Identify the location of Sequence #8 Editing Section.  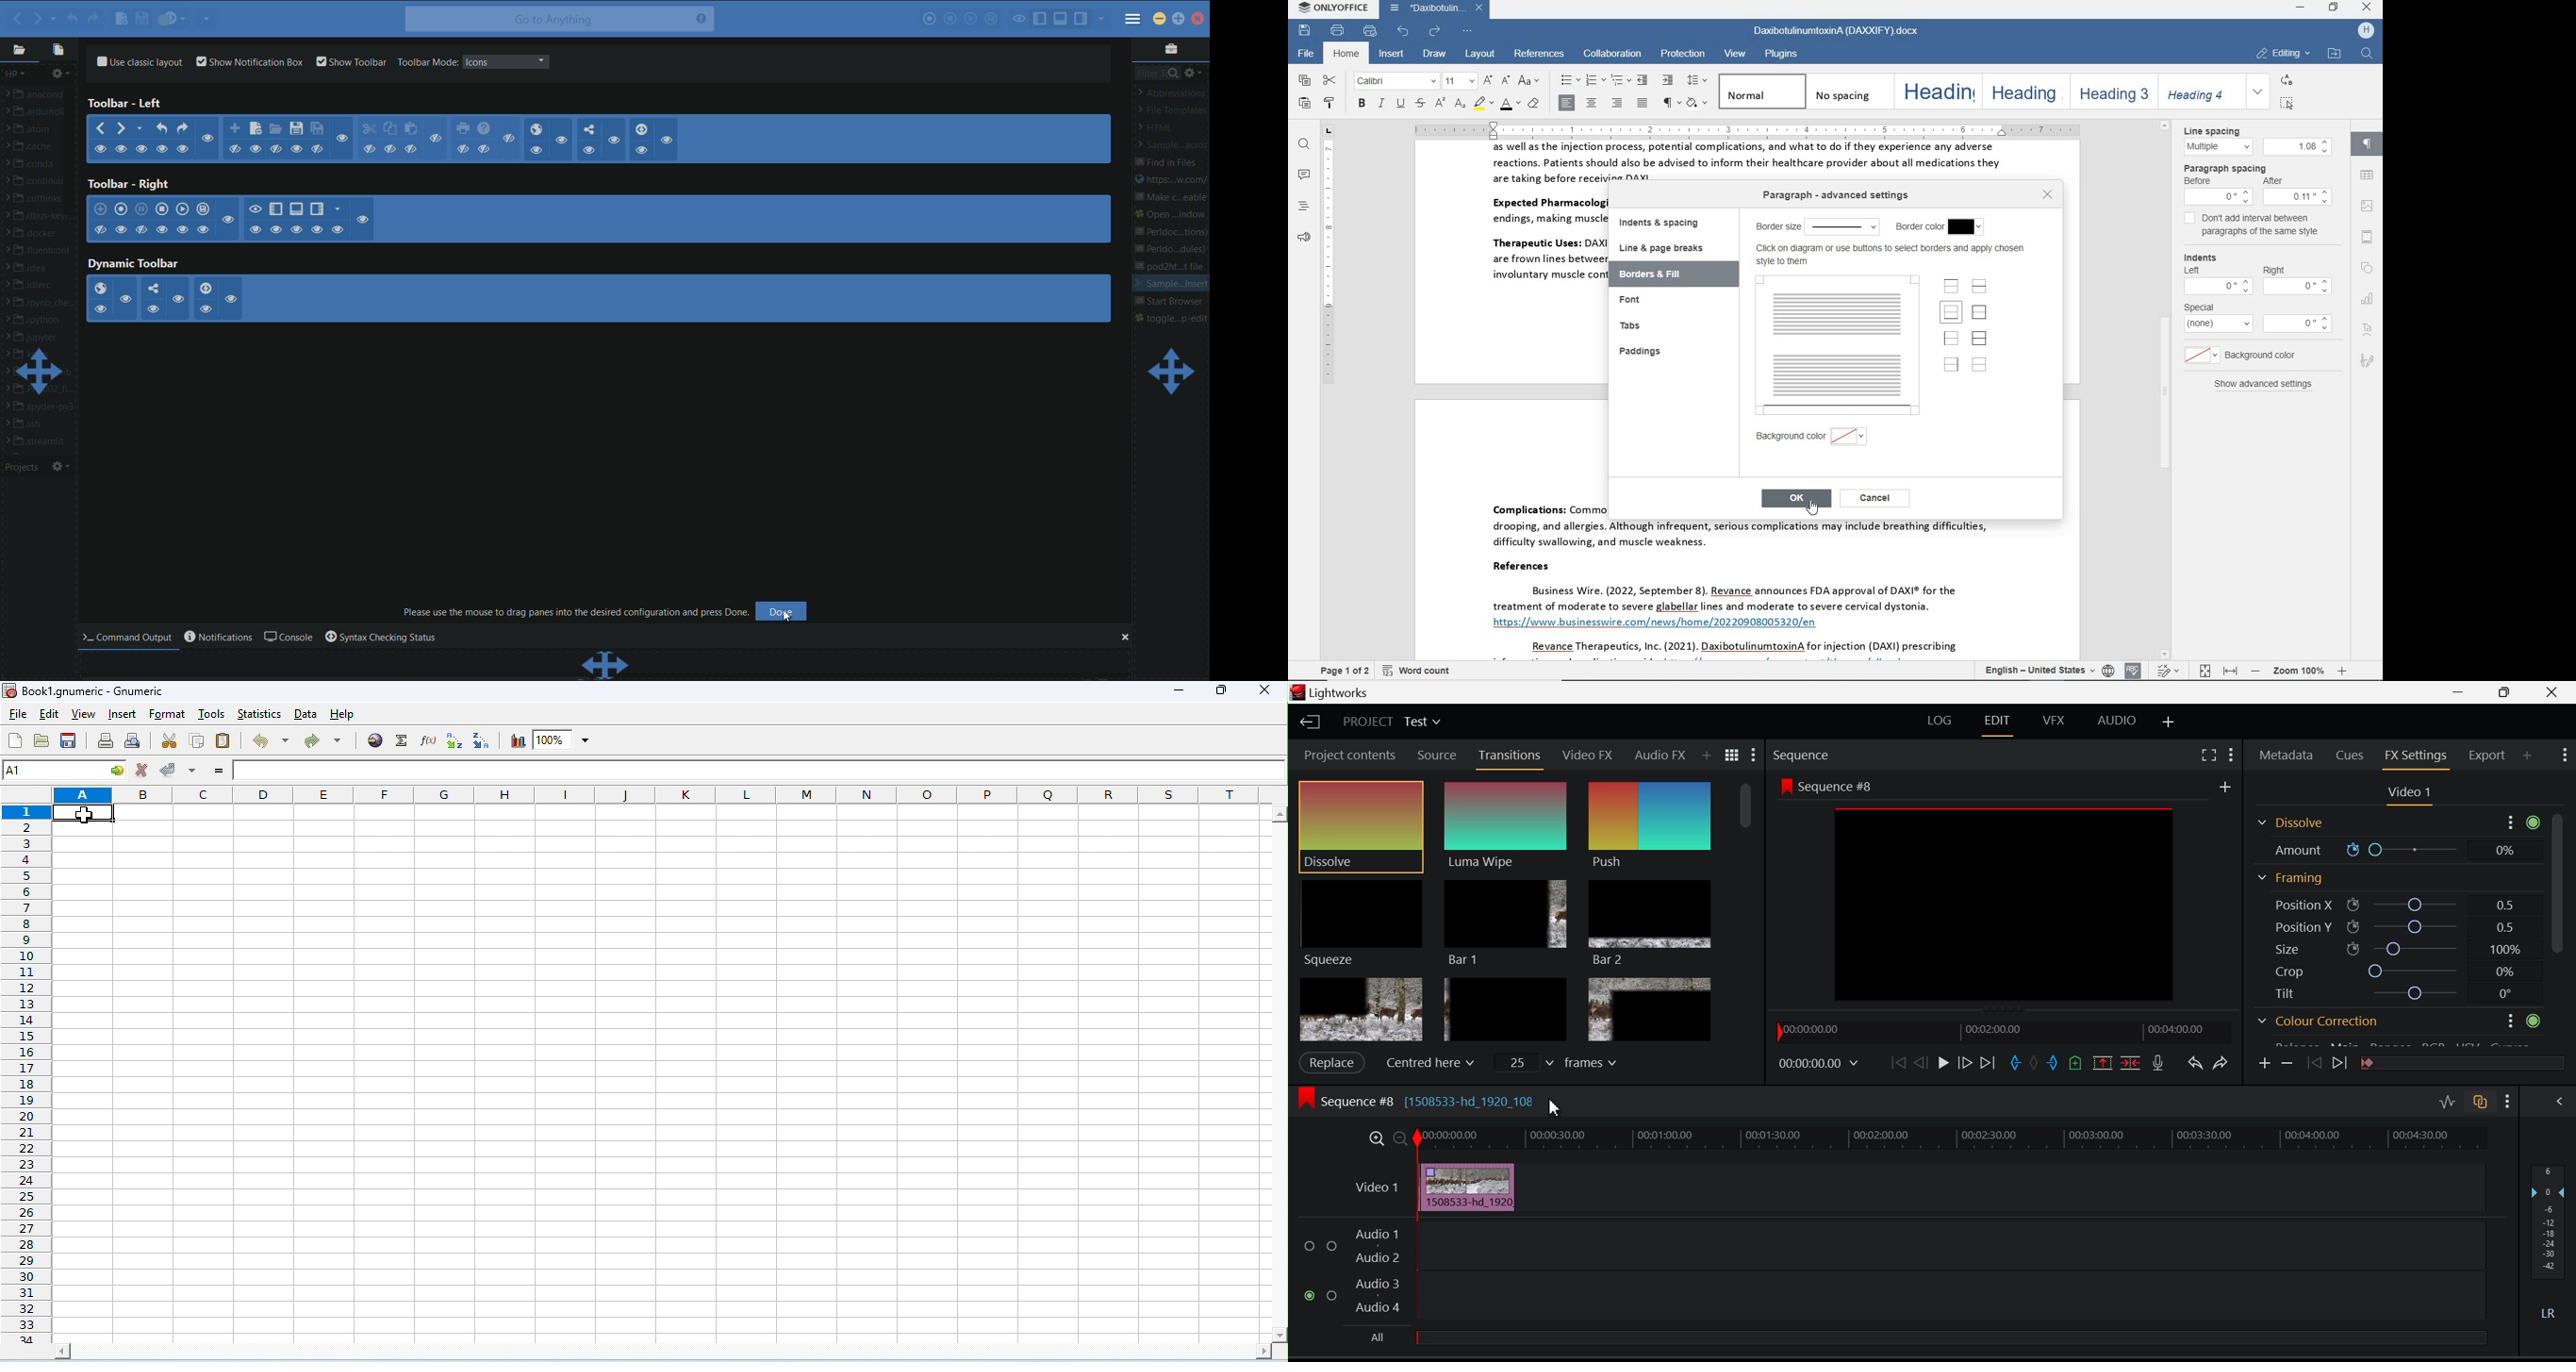
(1414, 1101).